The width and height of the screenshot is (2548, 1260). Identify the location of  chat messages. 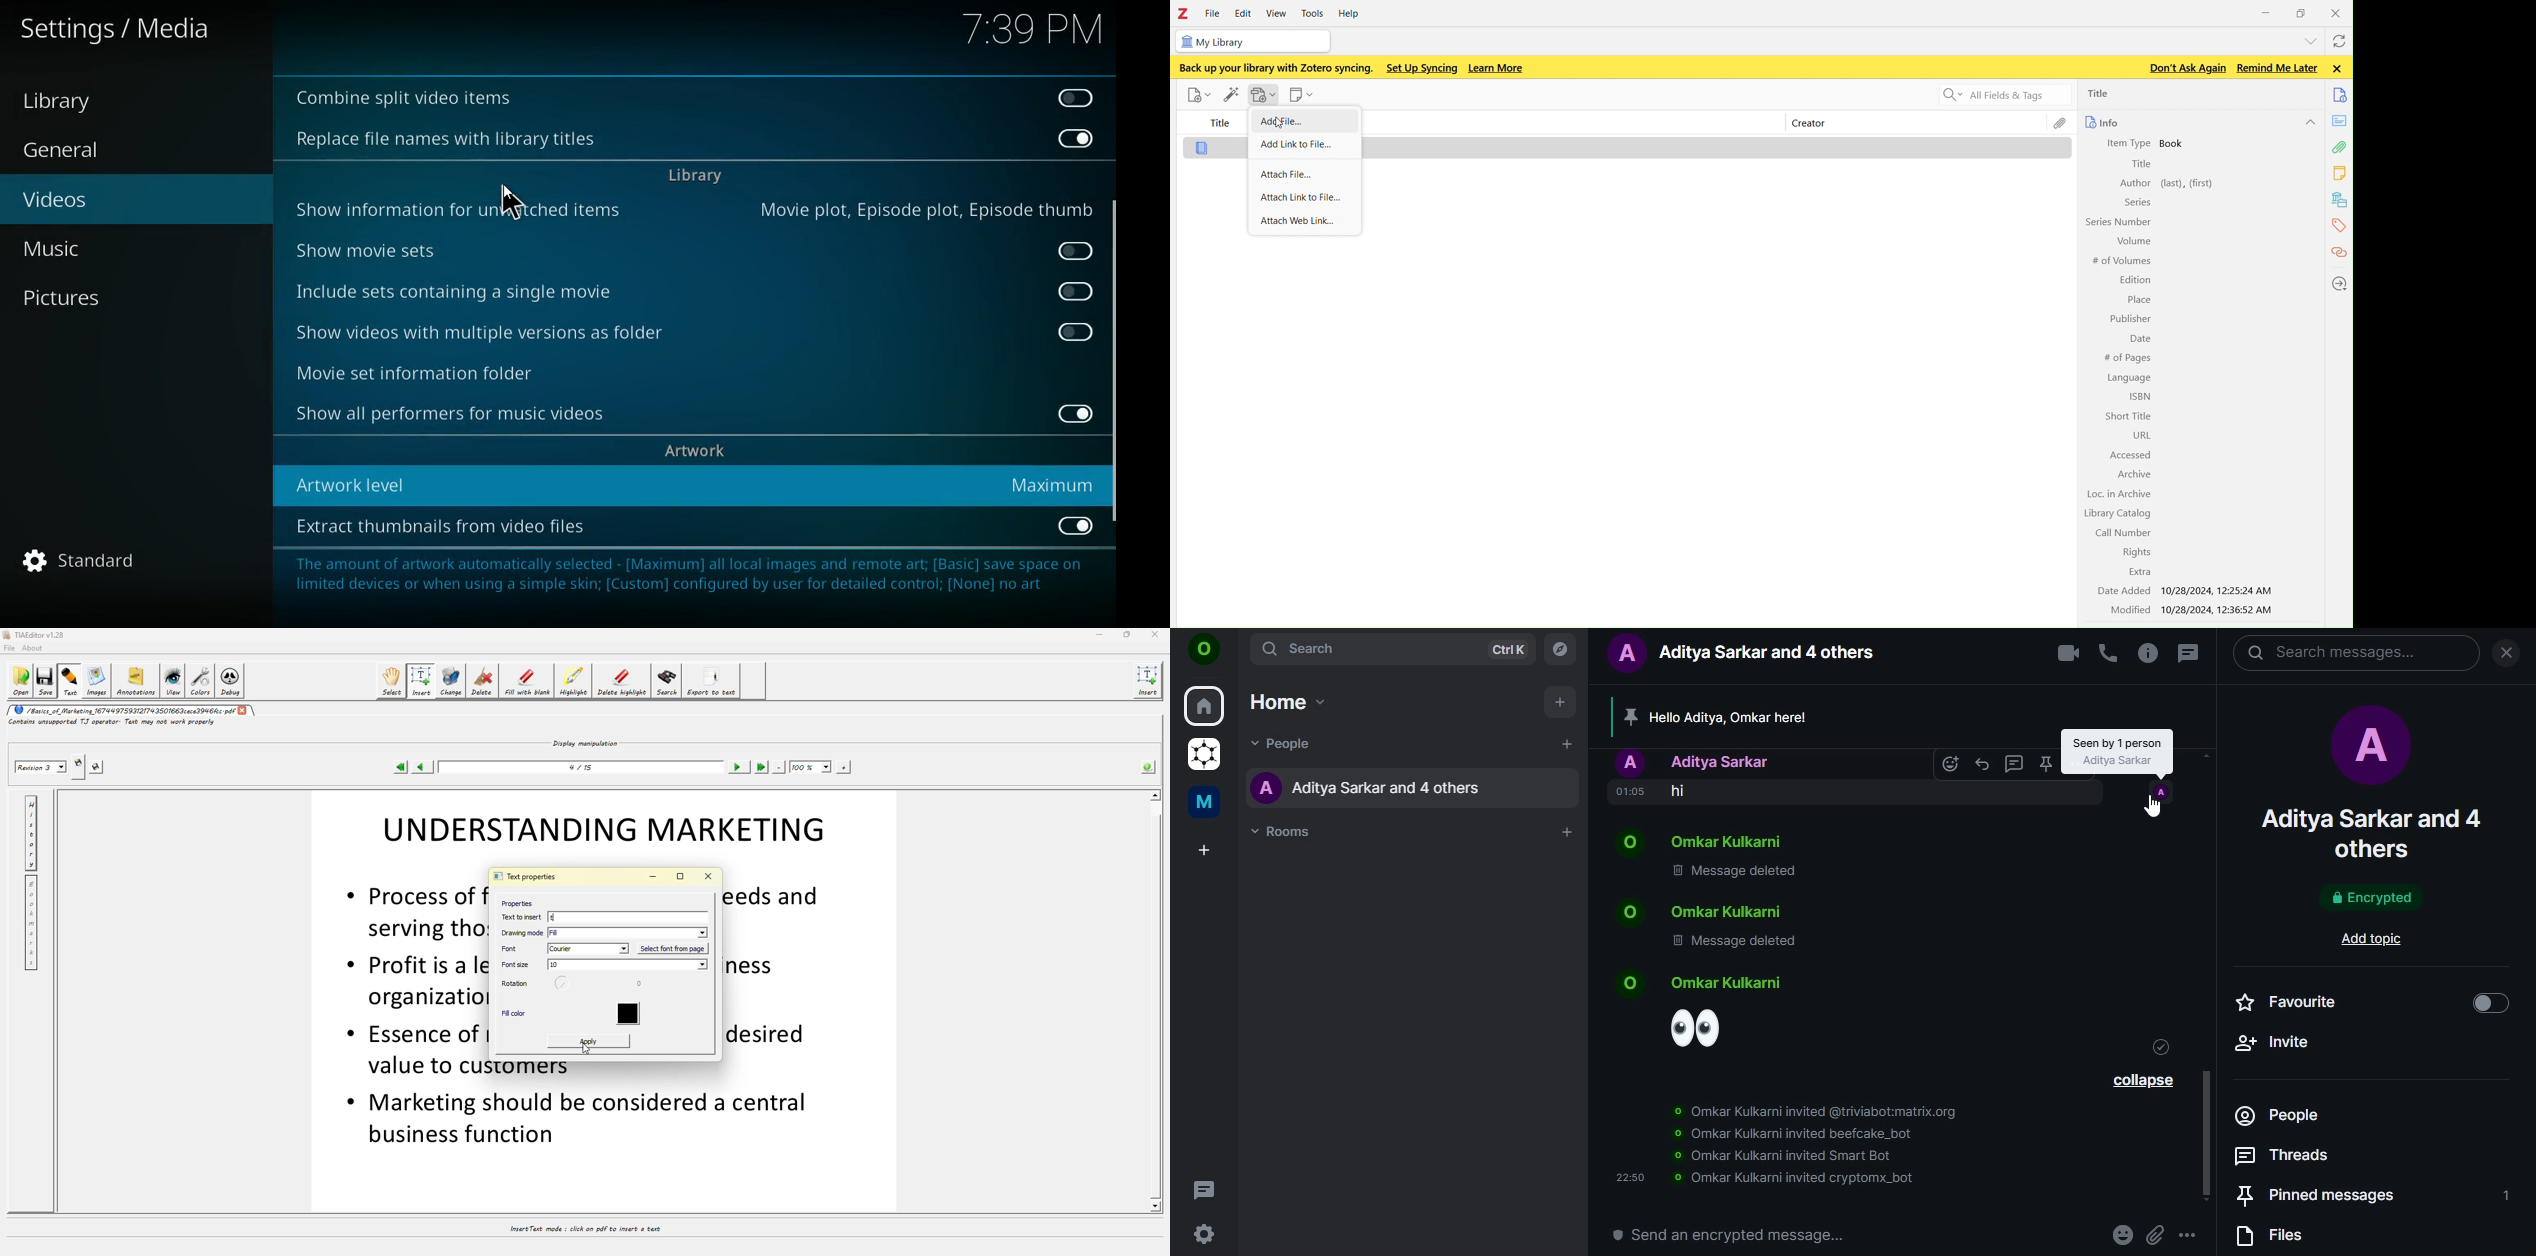
(1745, 859).